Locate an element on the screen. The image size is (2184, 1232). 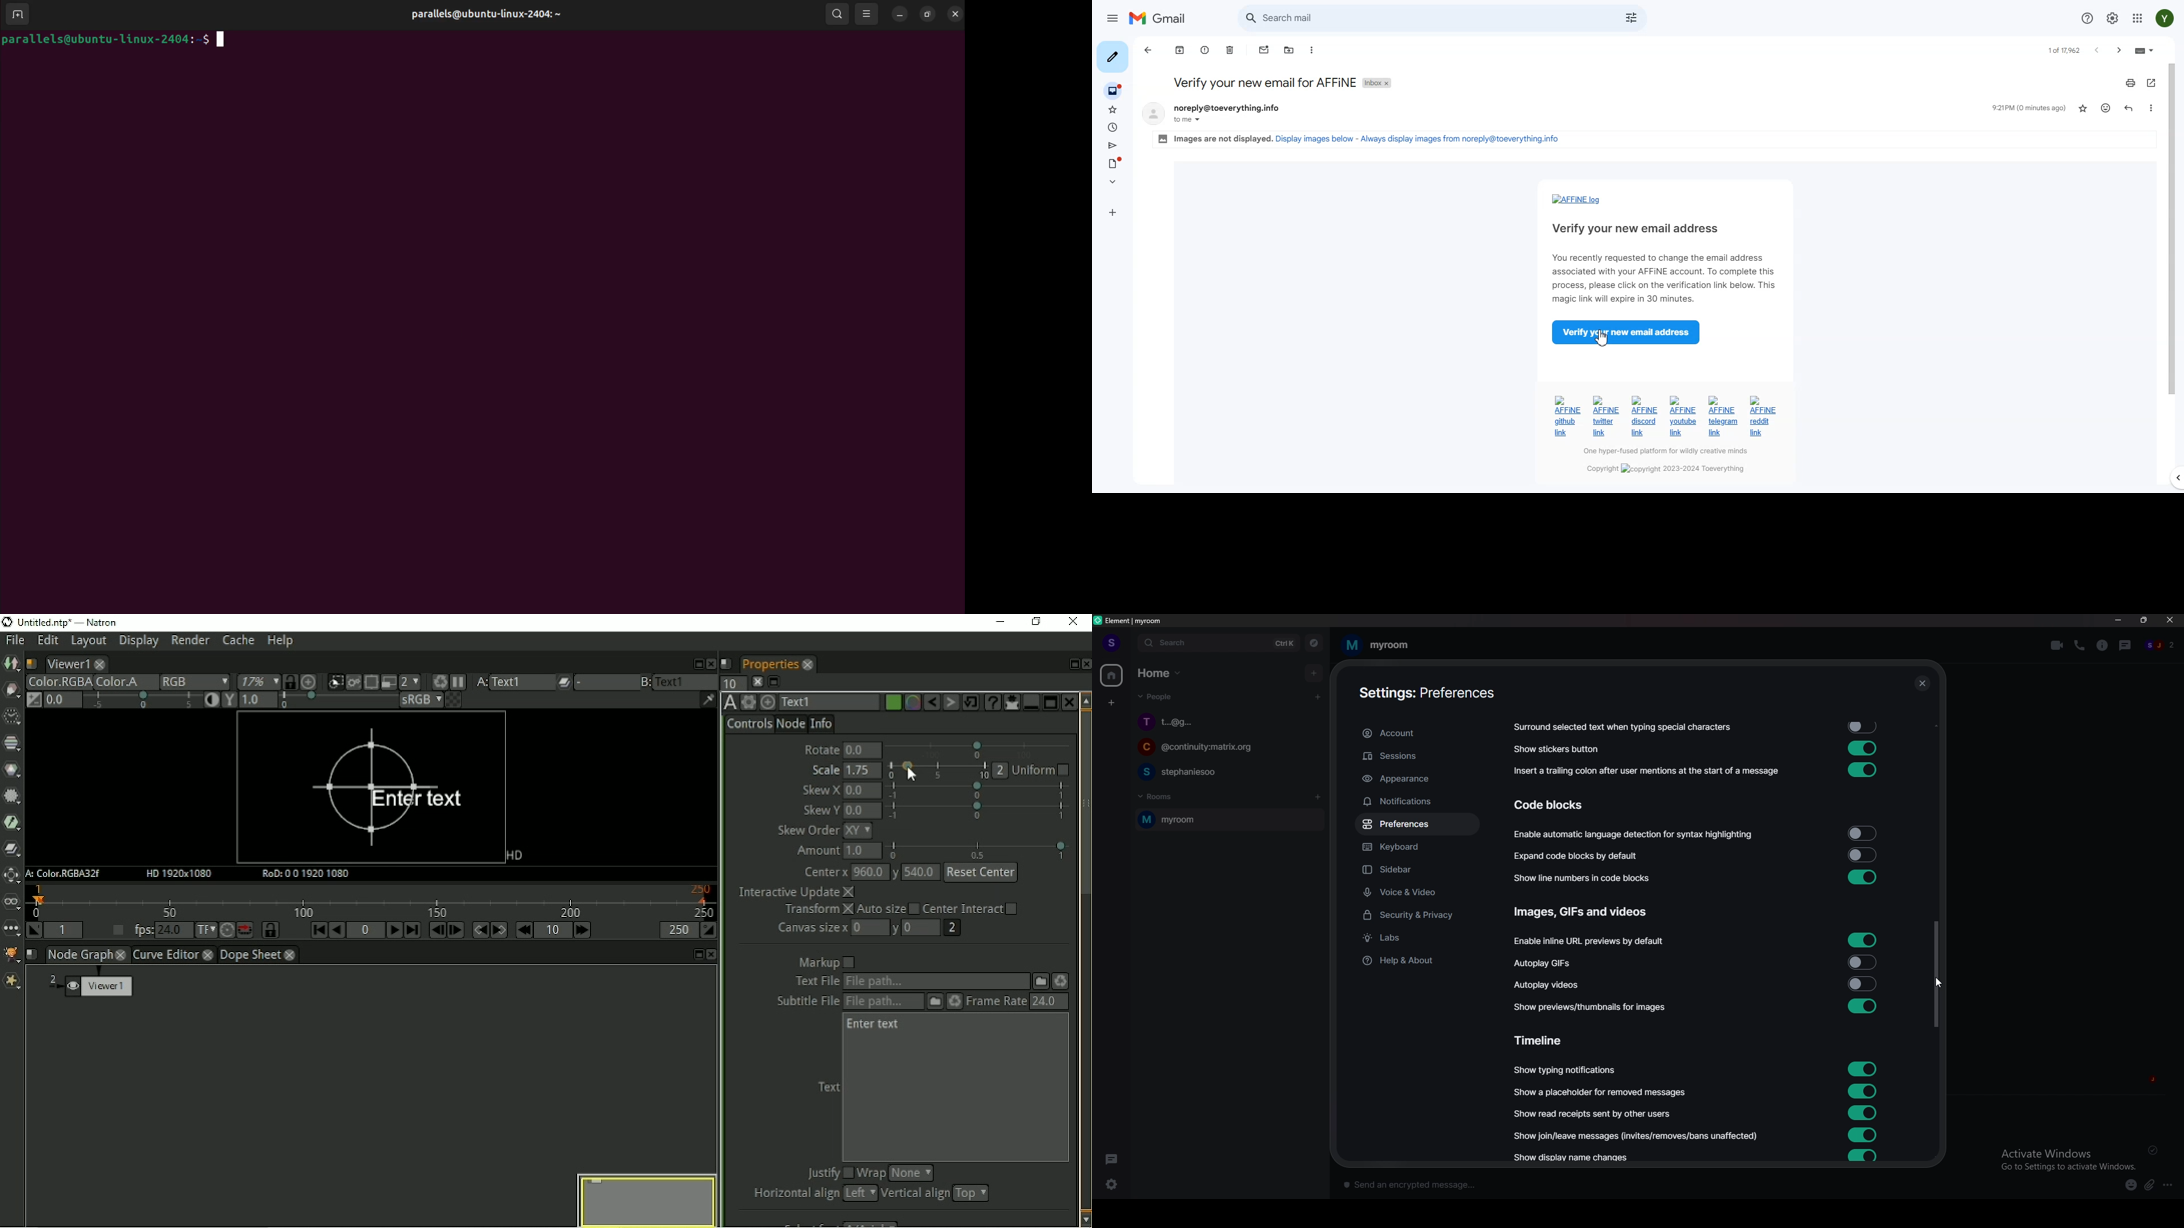
toggle is located at coordinates (1863, 984).